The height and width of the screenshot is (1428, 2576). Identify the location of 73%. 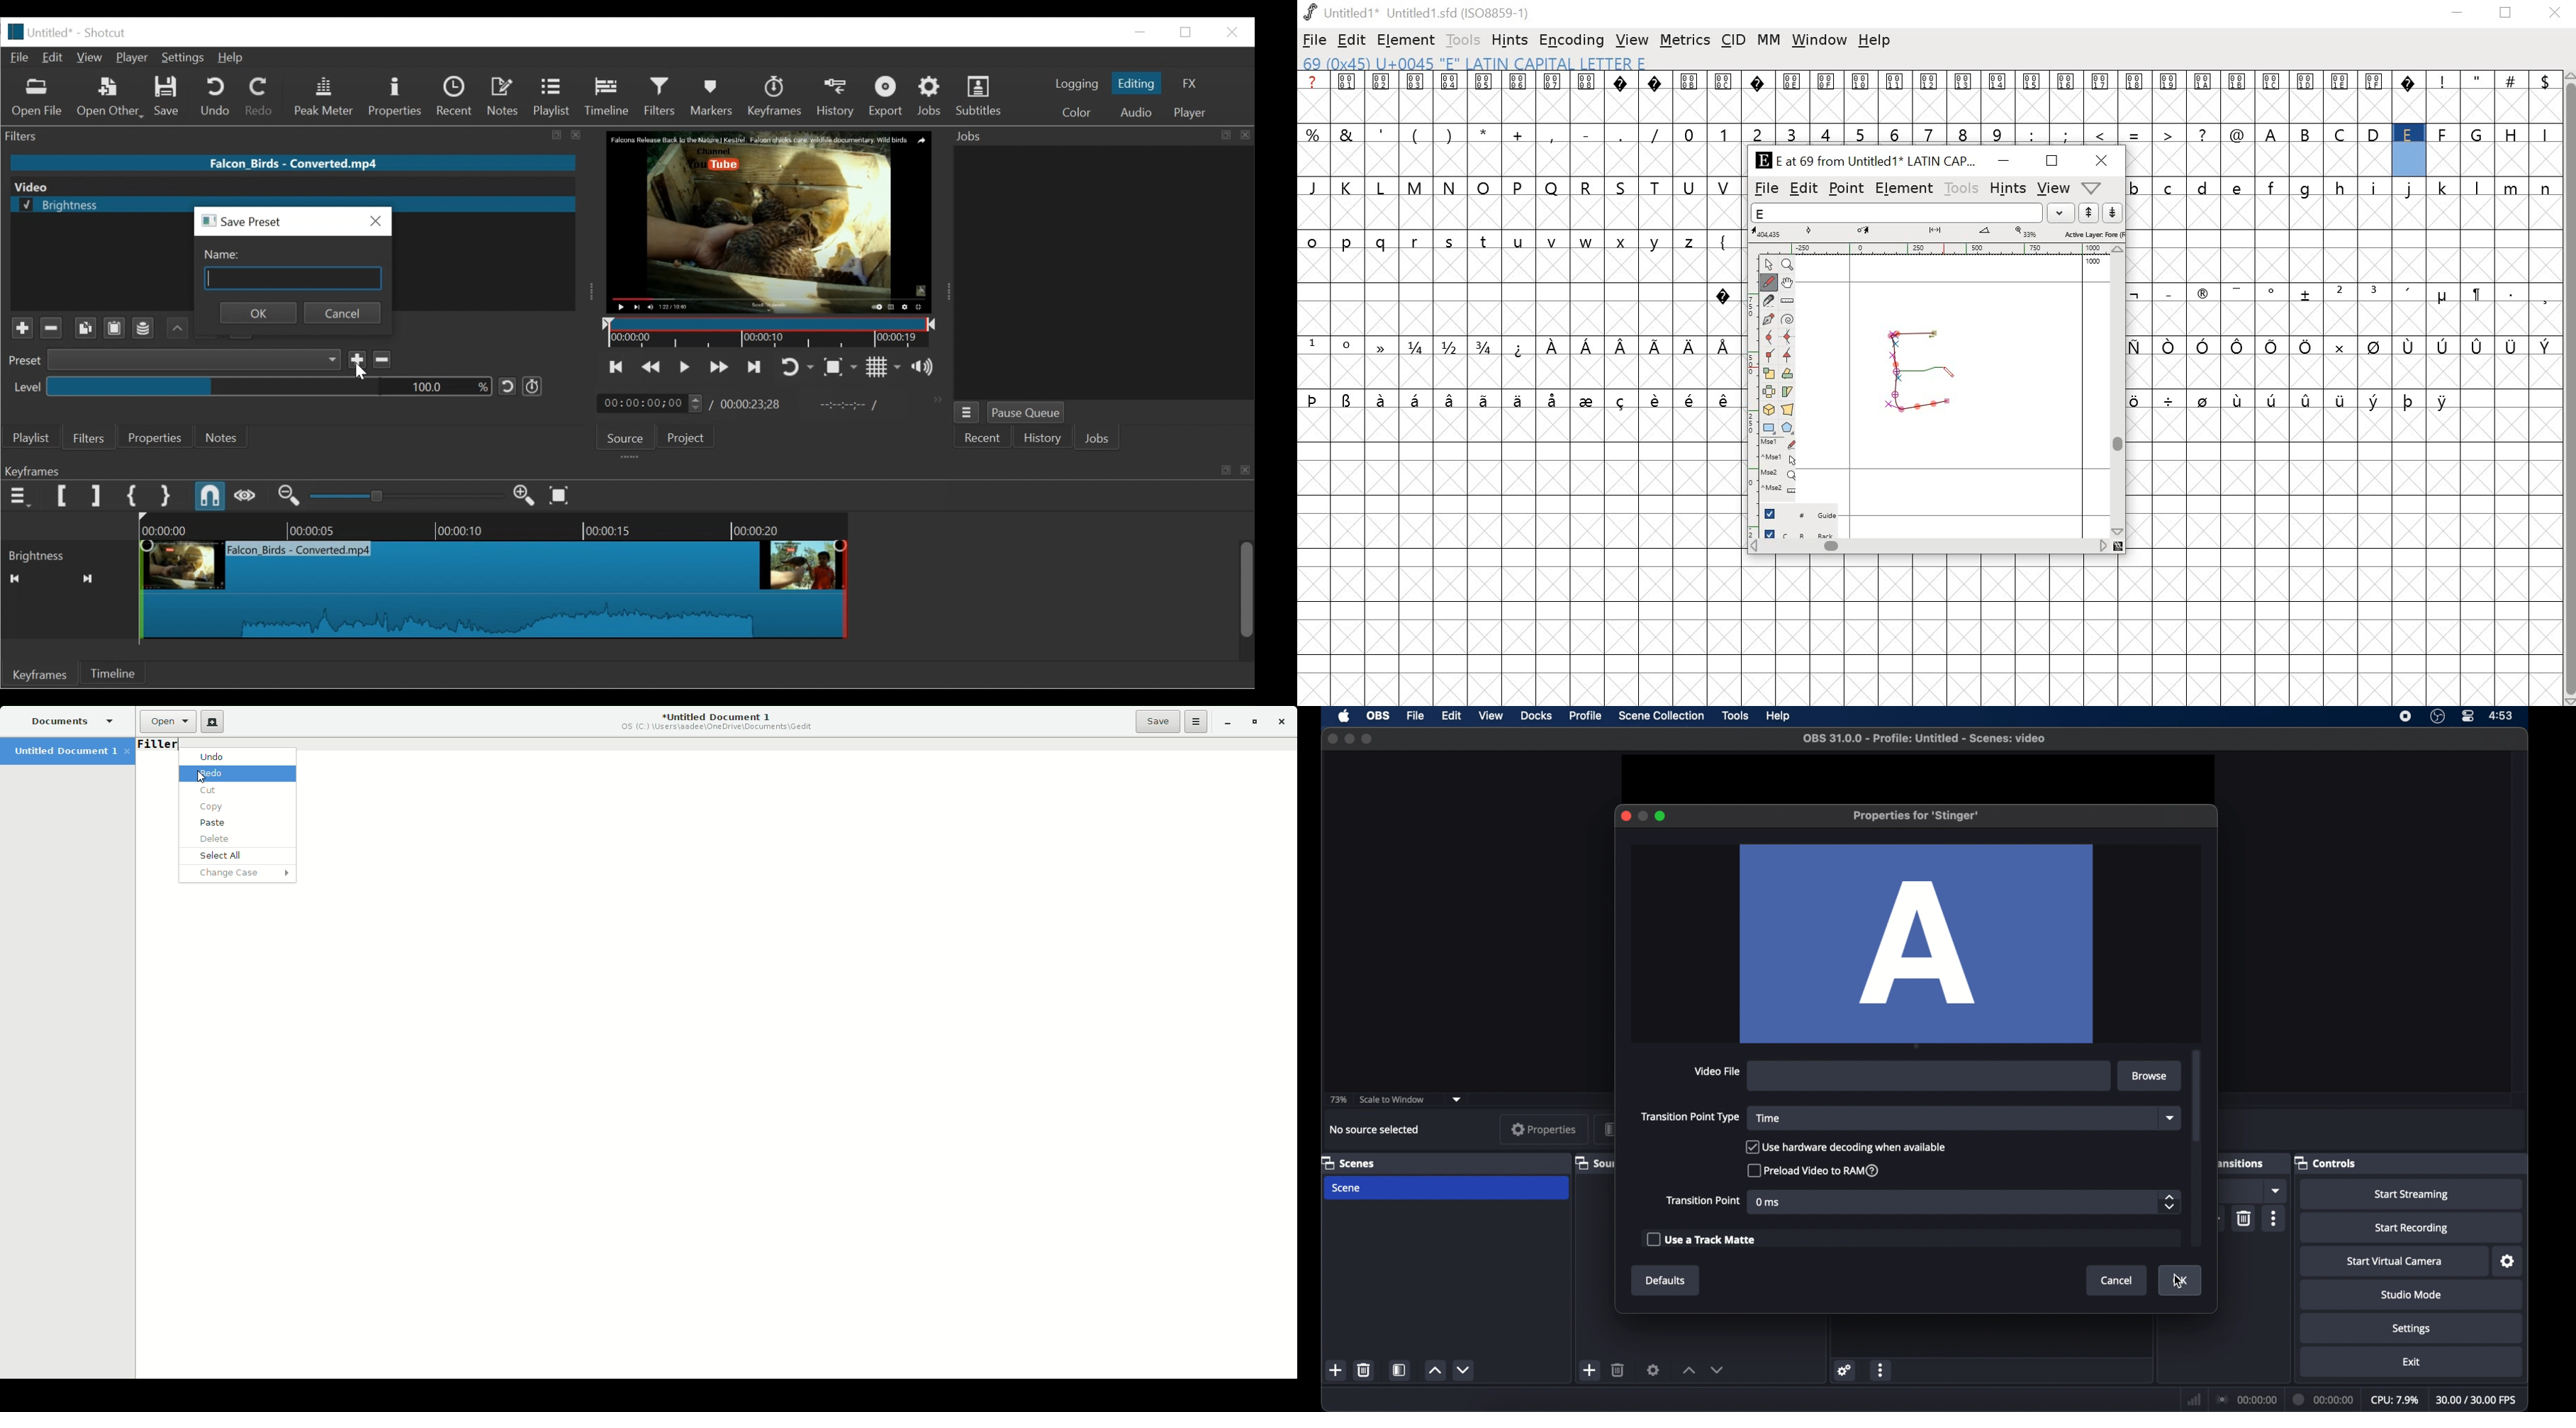
(1337, 1100).